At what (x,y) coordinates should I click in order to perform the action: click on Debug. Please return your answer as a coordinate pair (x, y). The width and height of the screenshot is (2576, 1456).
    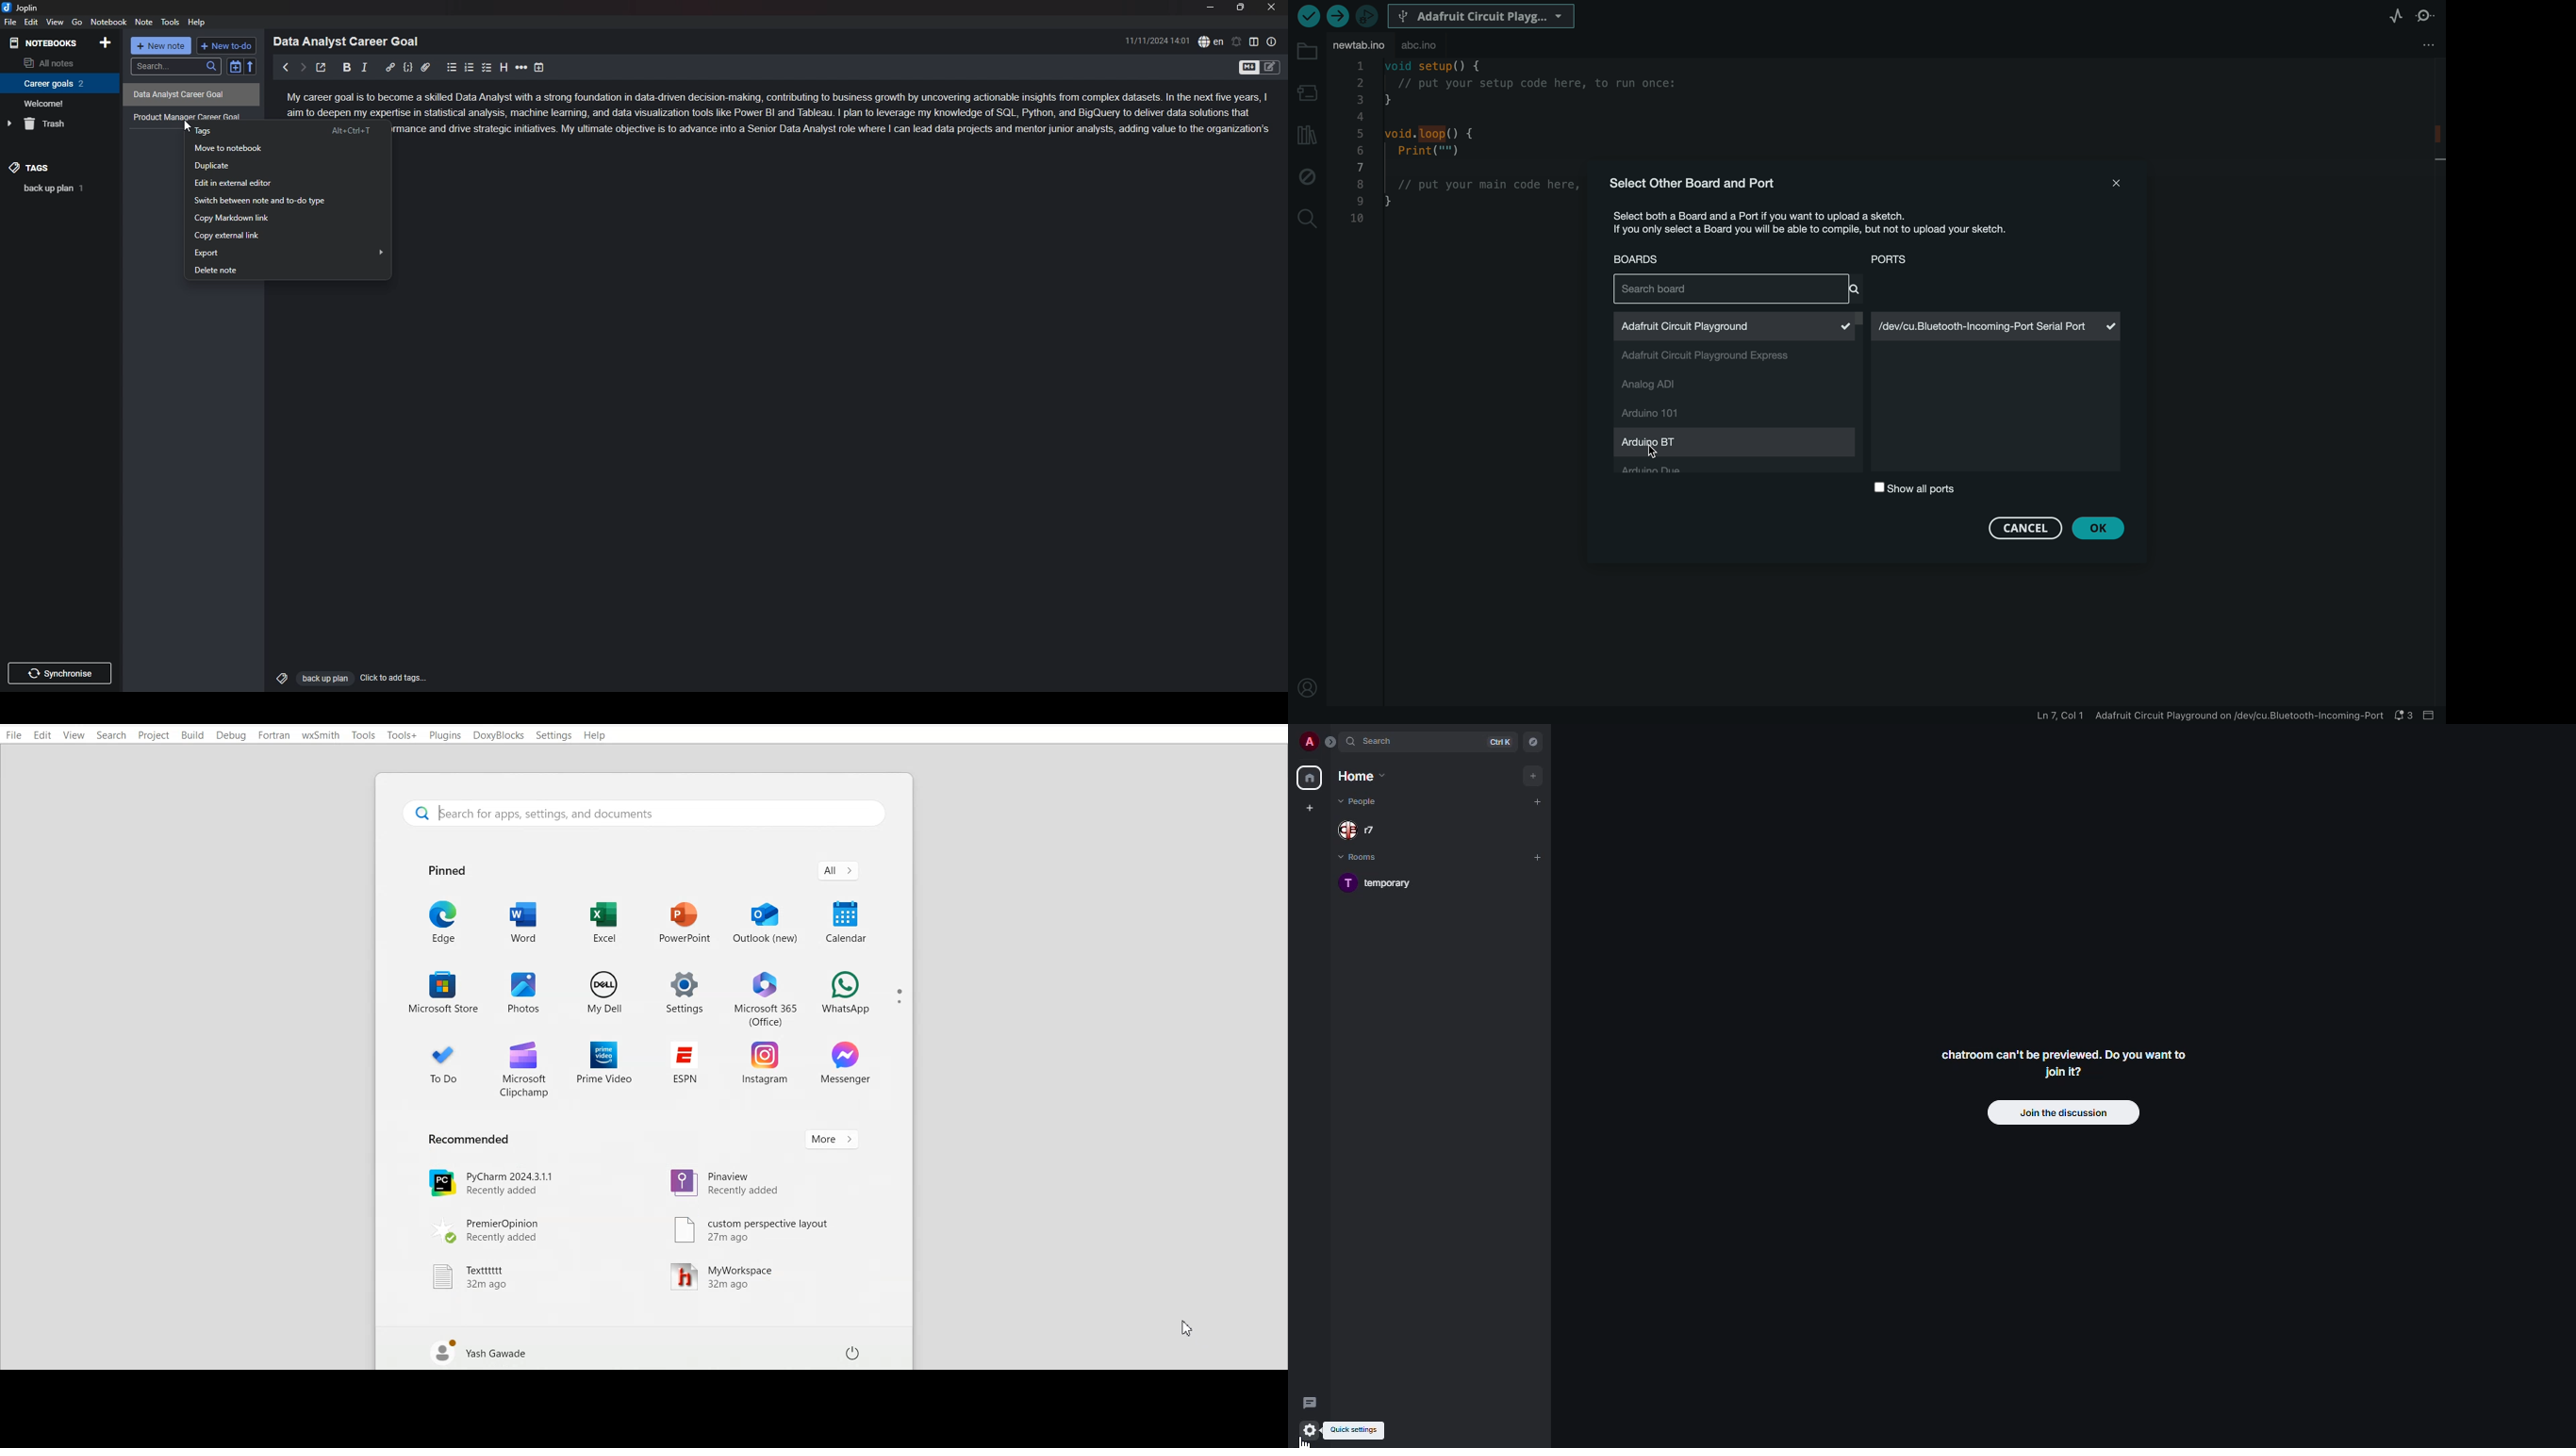
    Looking at the image, I should click on (230, 735).